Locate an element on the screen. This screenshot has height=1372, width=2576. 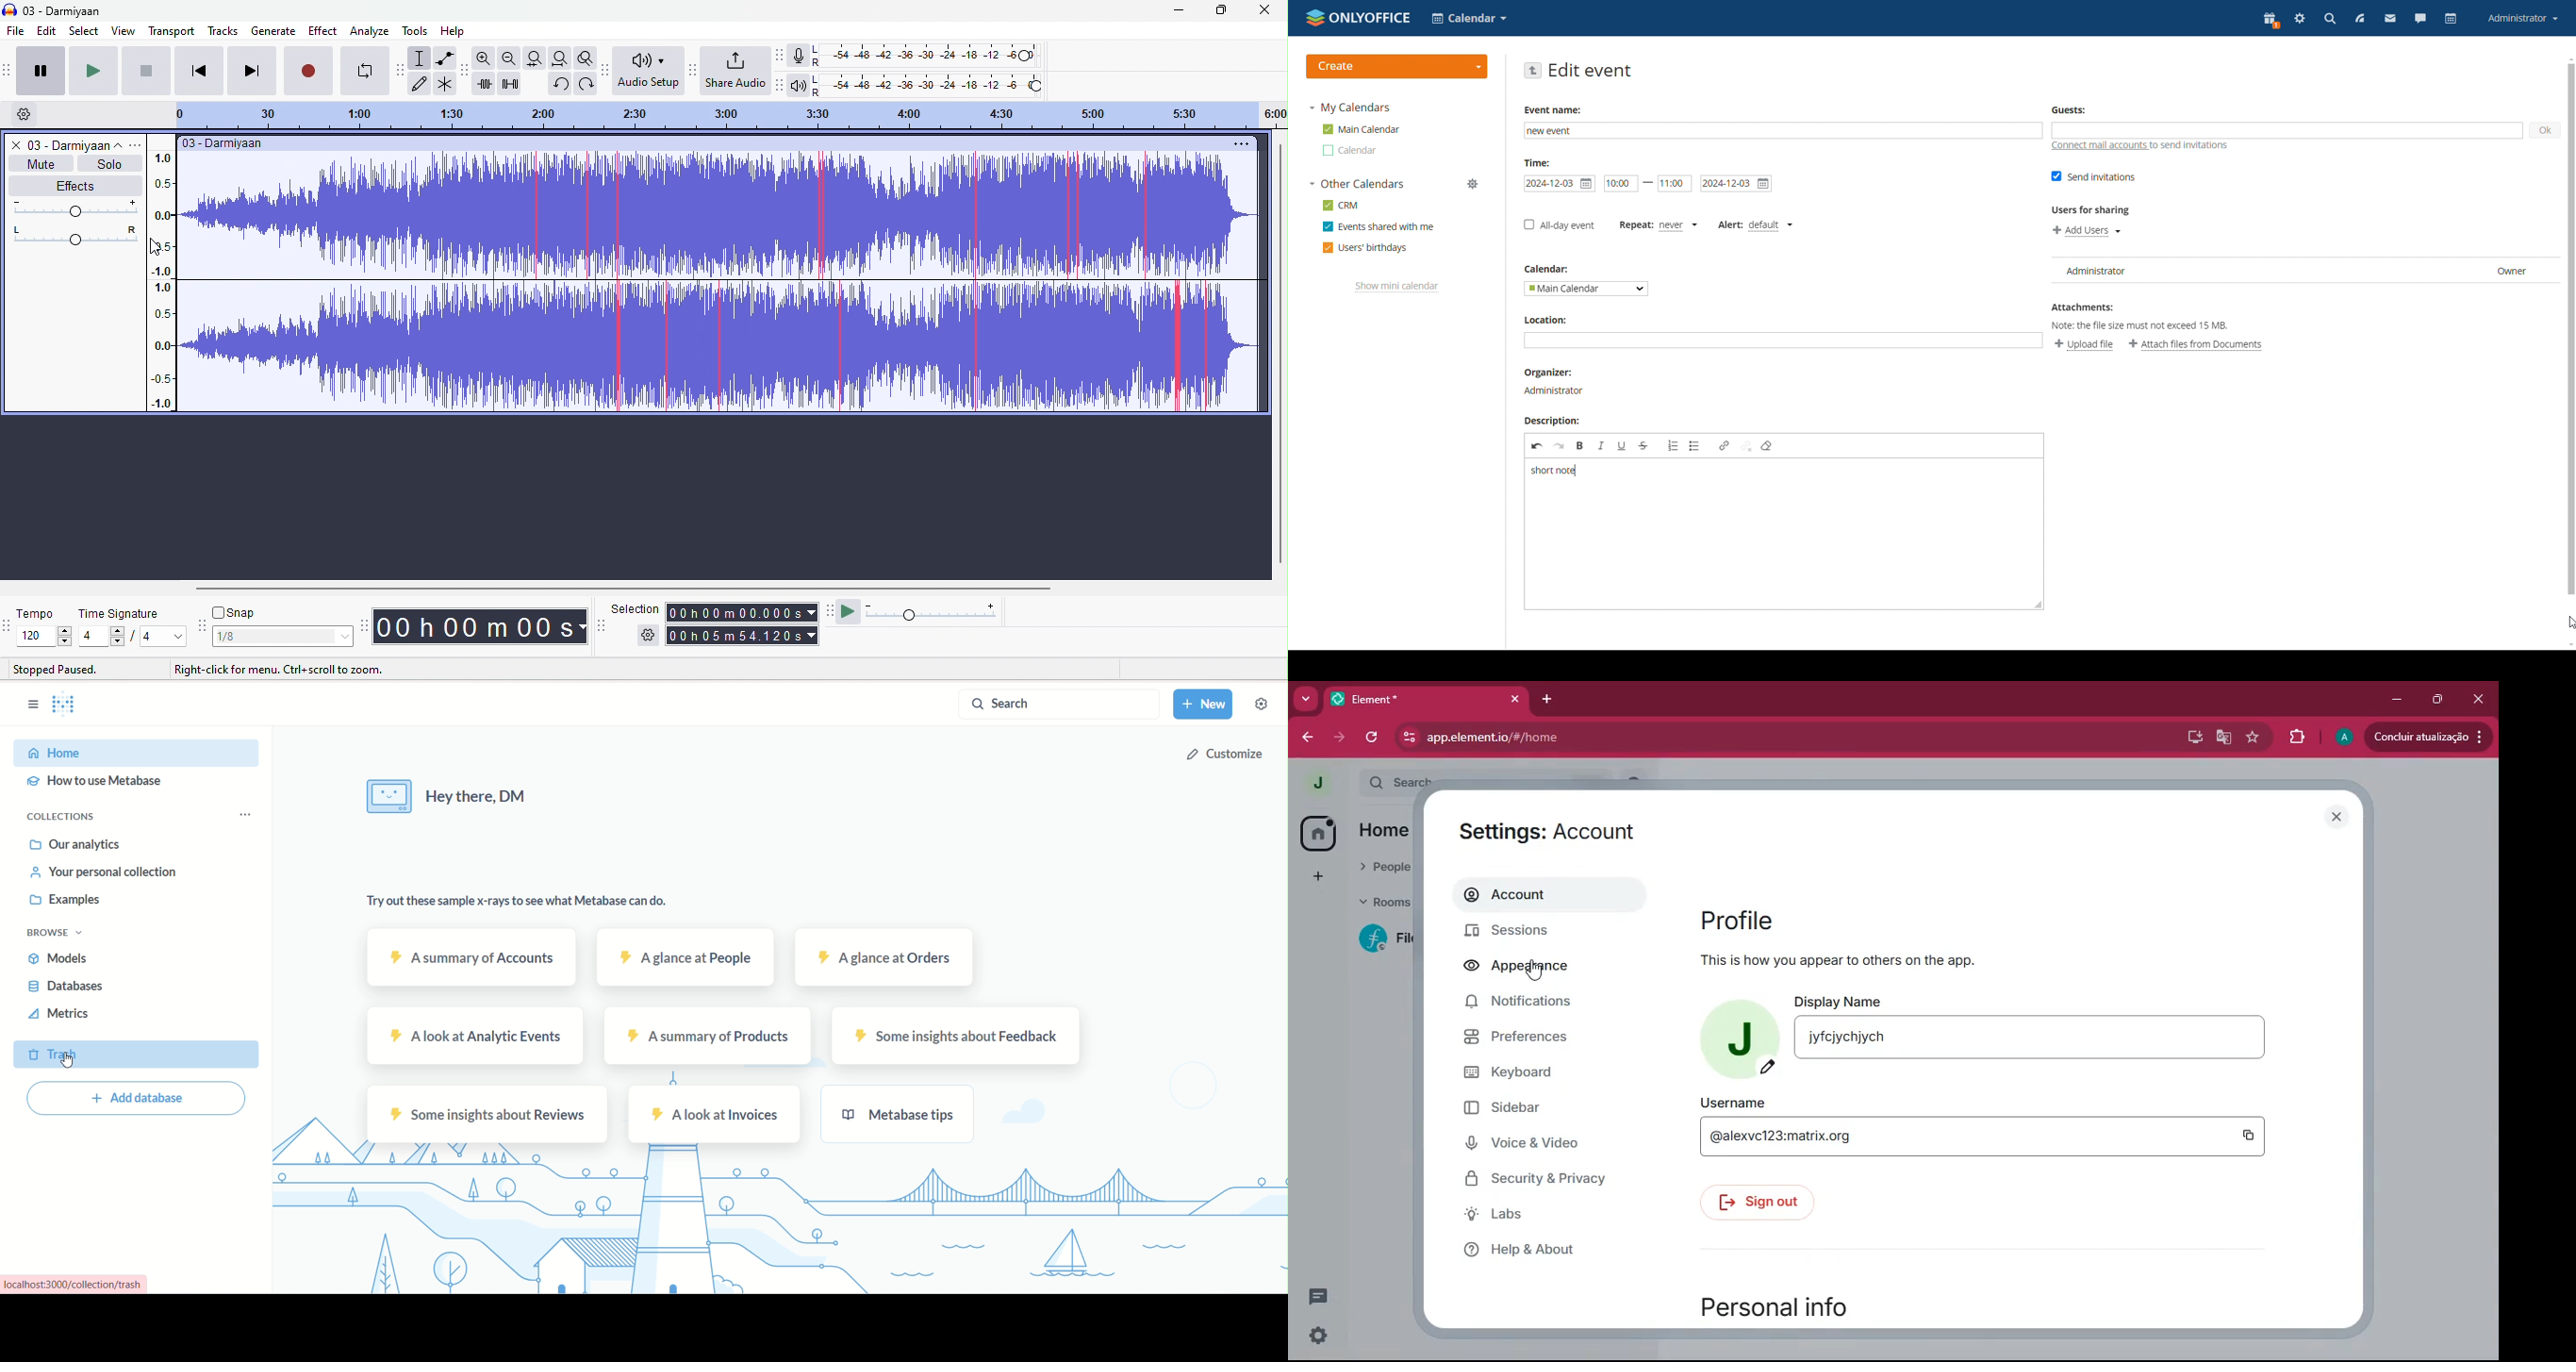
close is located at coordinates (2335, 816).